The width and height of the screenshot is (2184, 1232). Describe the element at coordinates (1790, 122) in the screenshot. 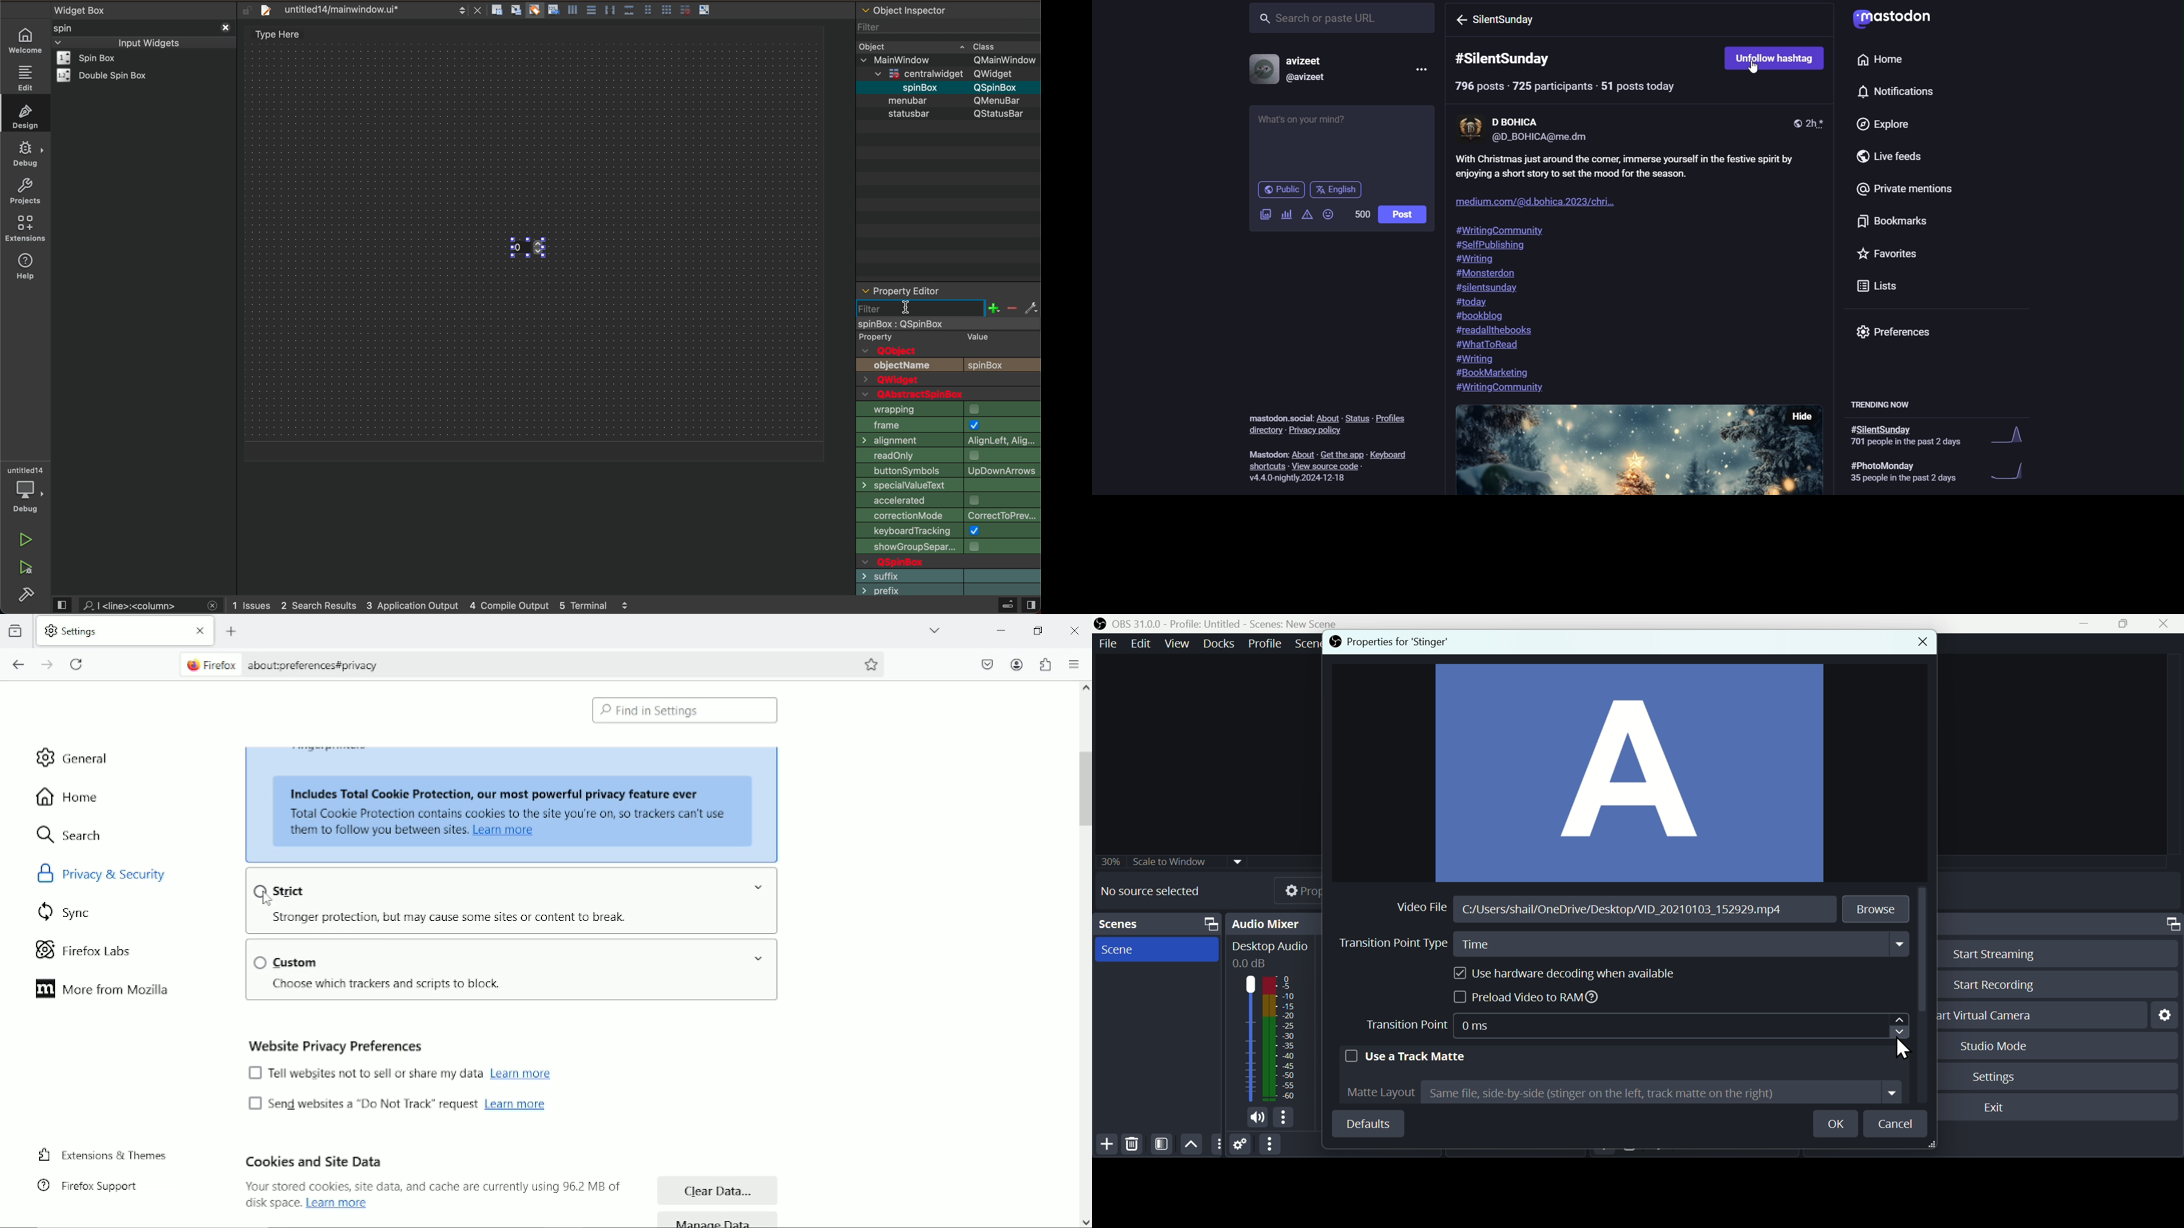

I see `public post` at that location.